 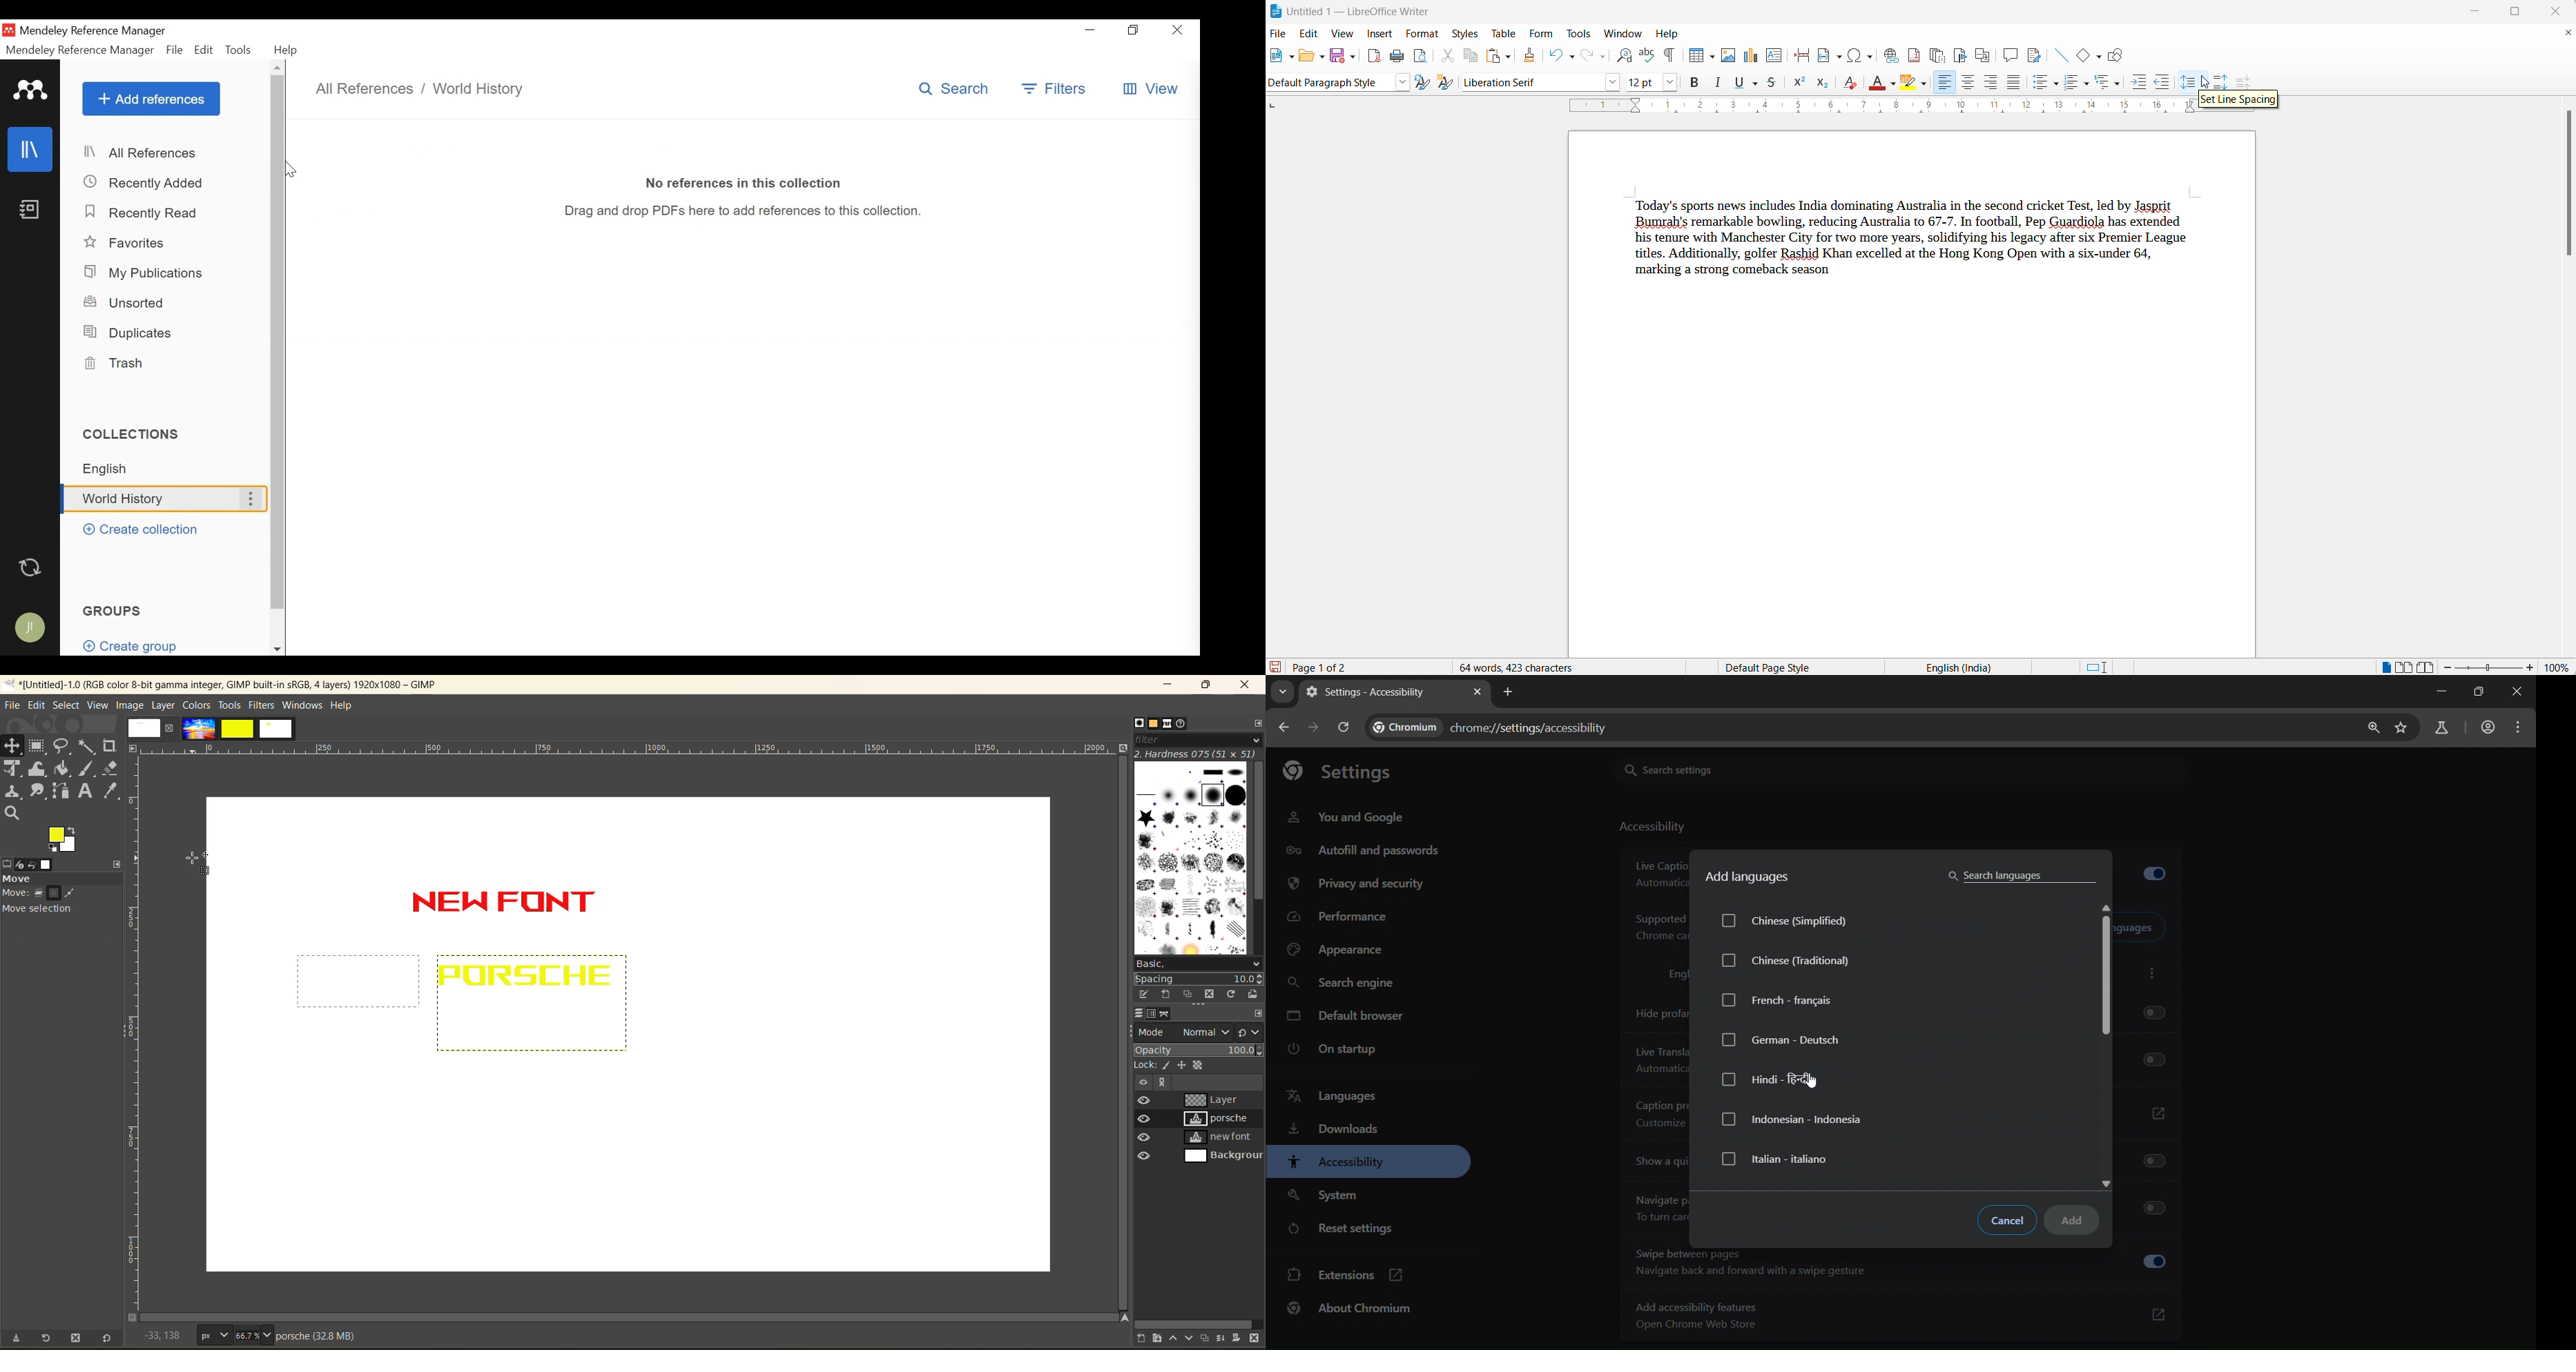 I want to click on search tool, so click(x=15, y=814).